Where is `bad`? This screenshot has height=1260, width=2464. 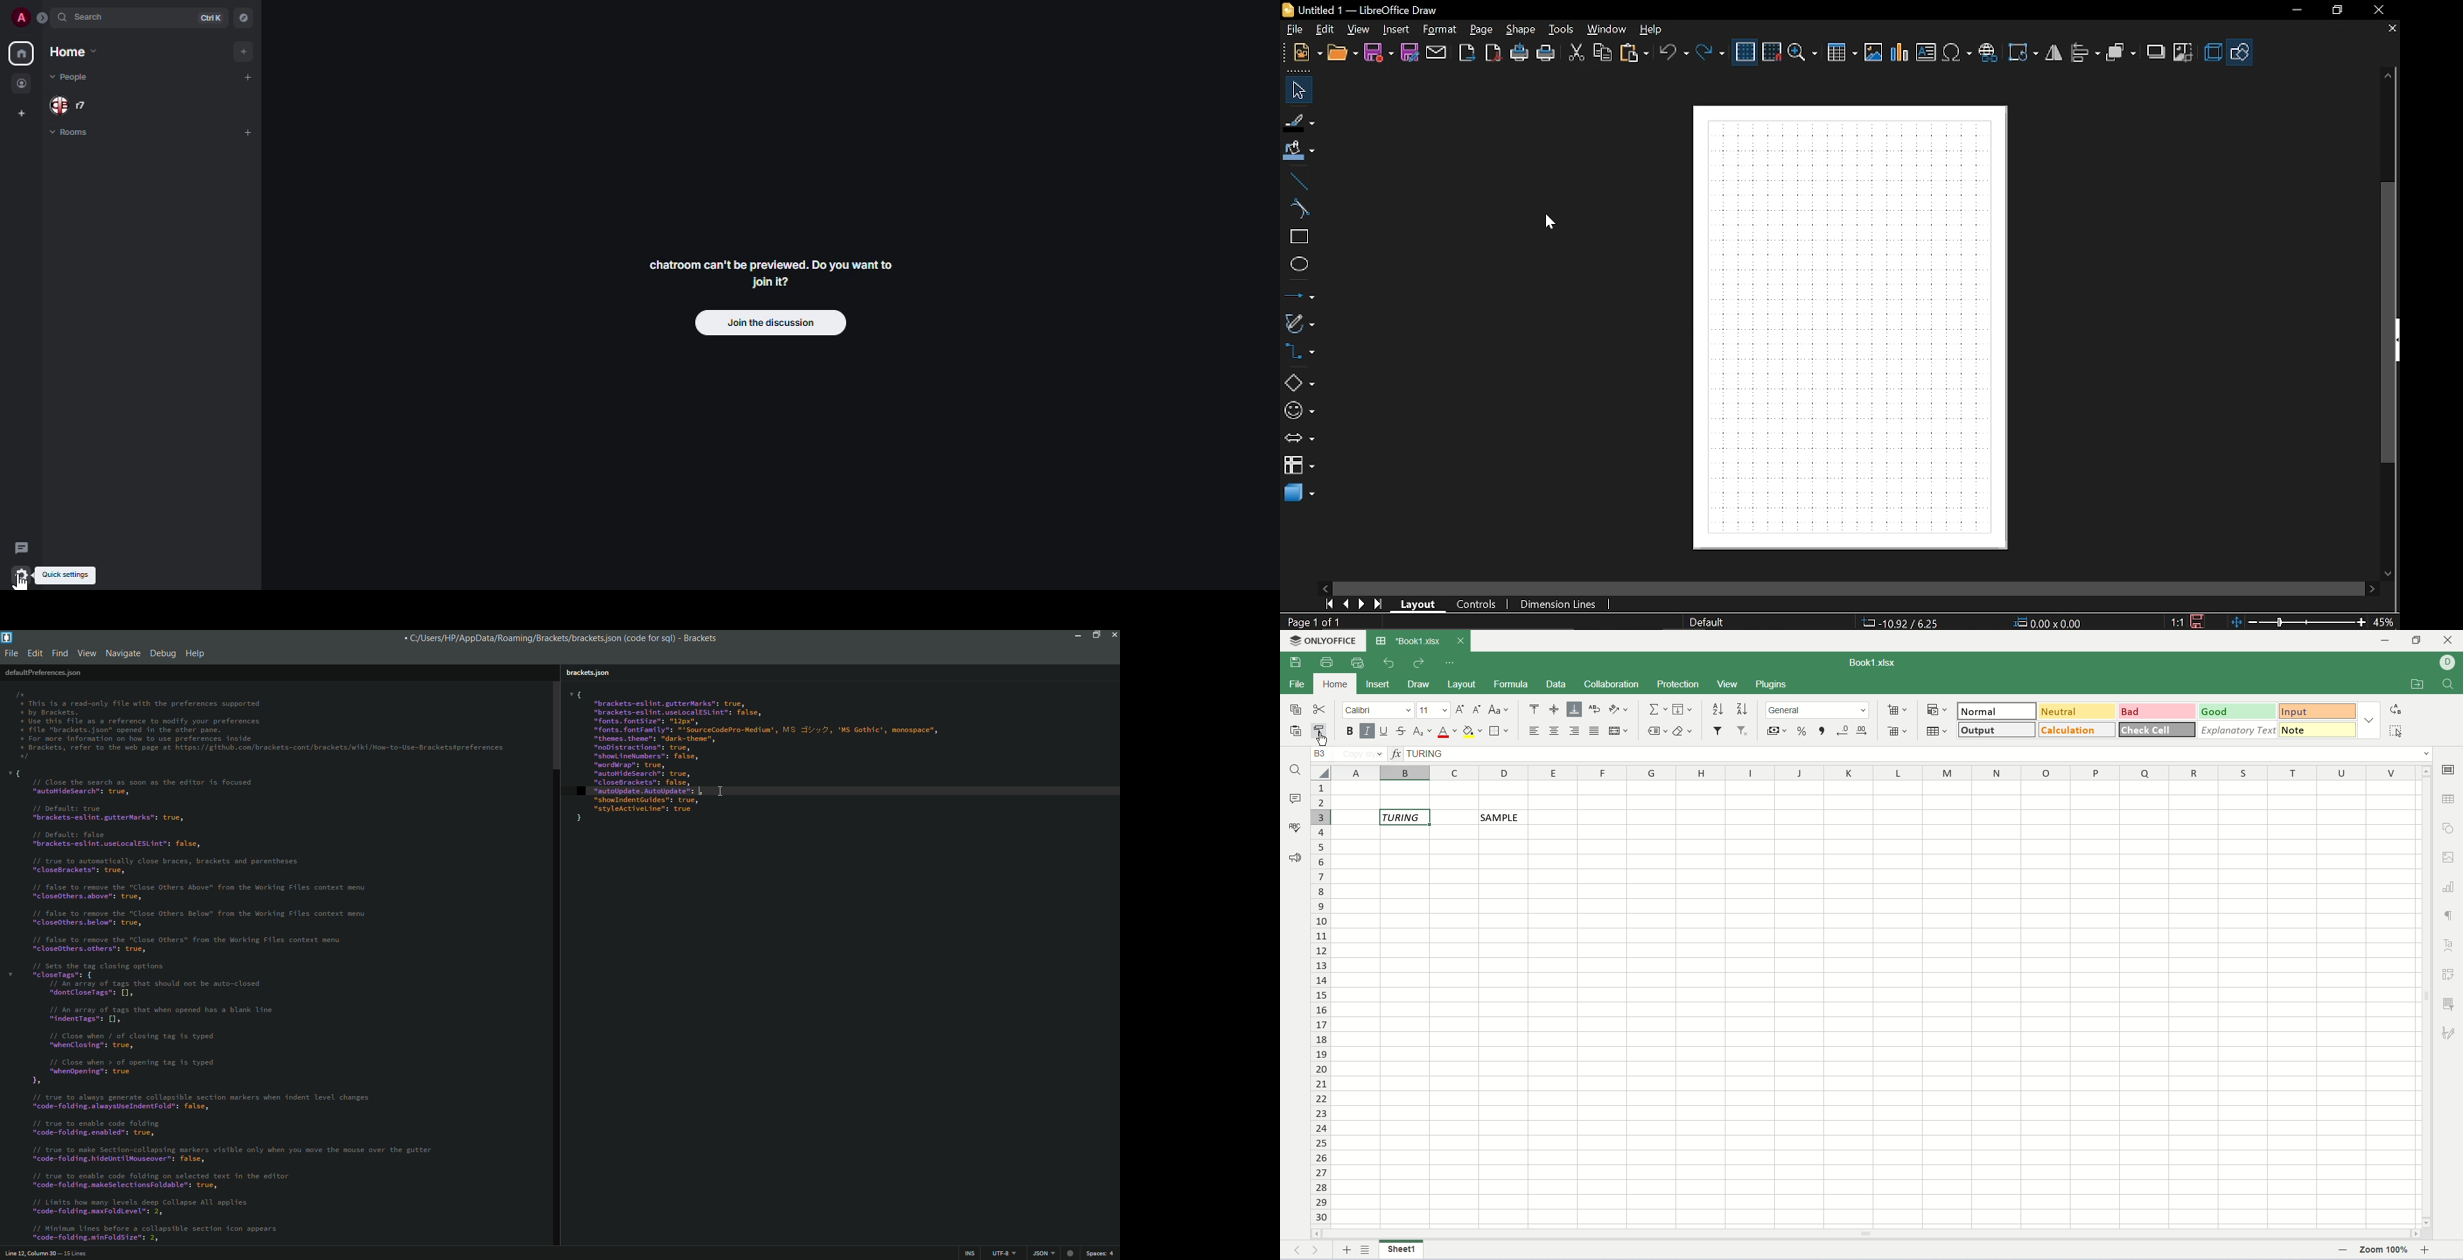 bad is located at coordinates (2158, 712).